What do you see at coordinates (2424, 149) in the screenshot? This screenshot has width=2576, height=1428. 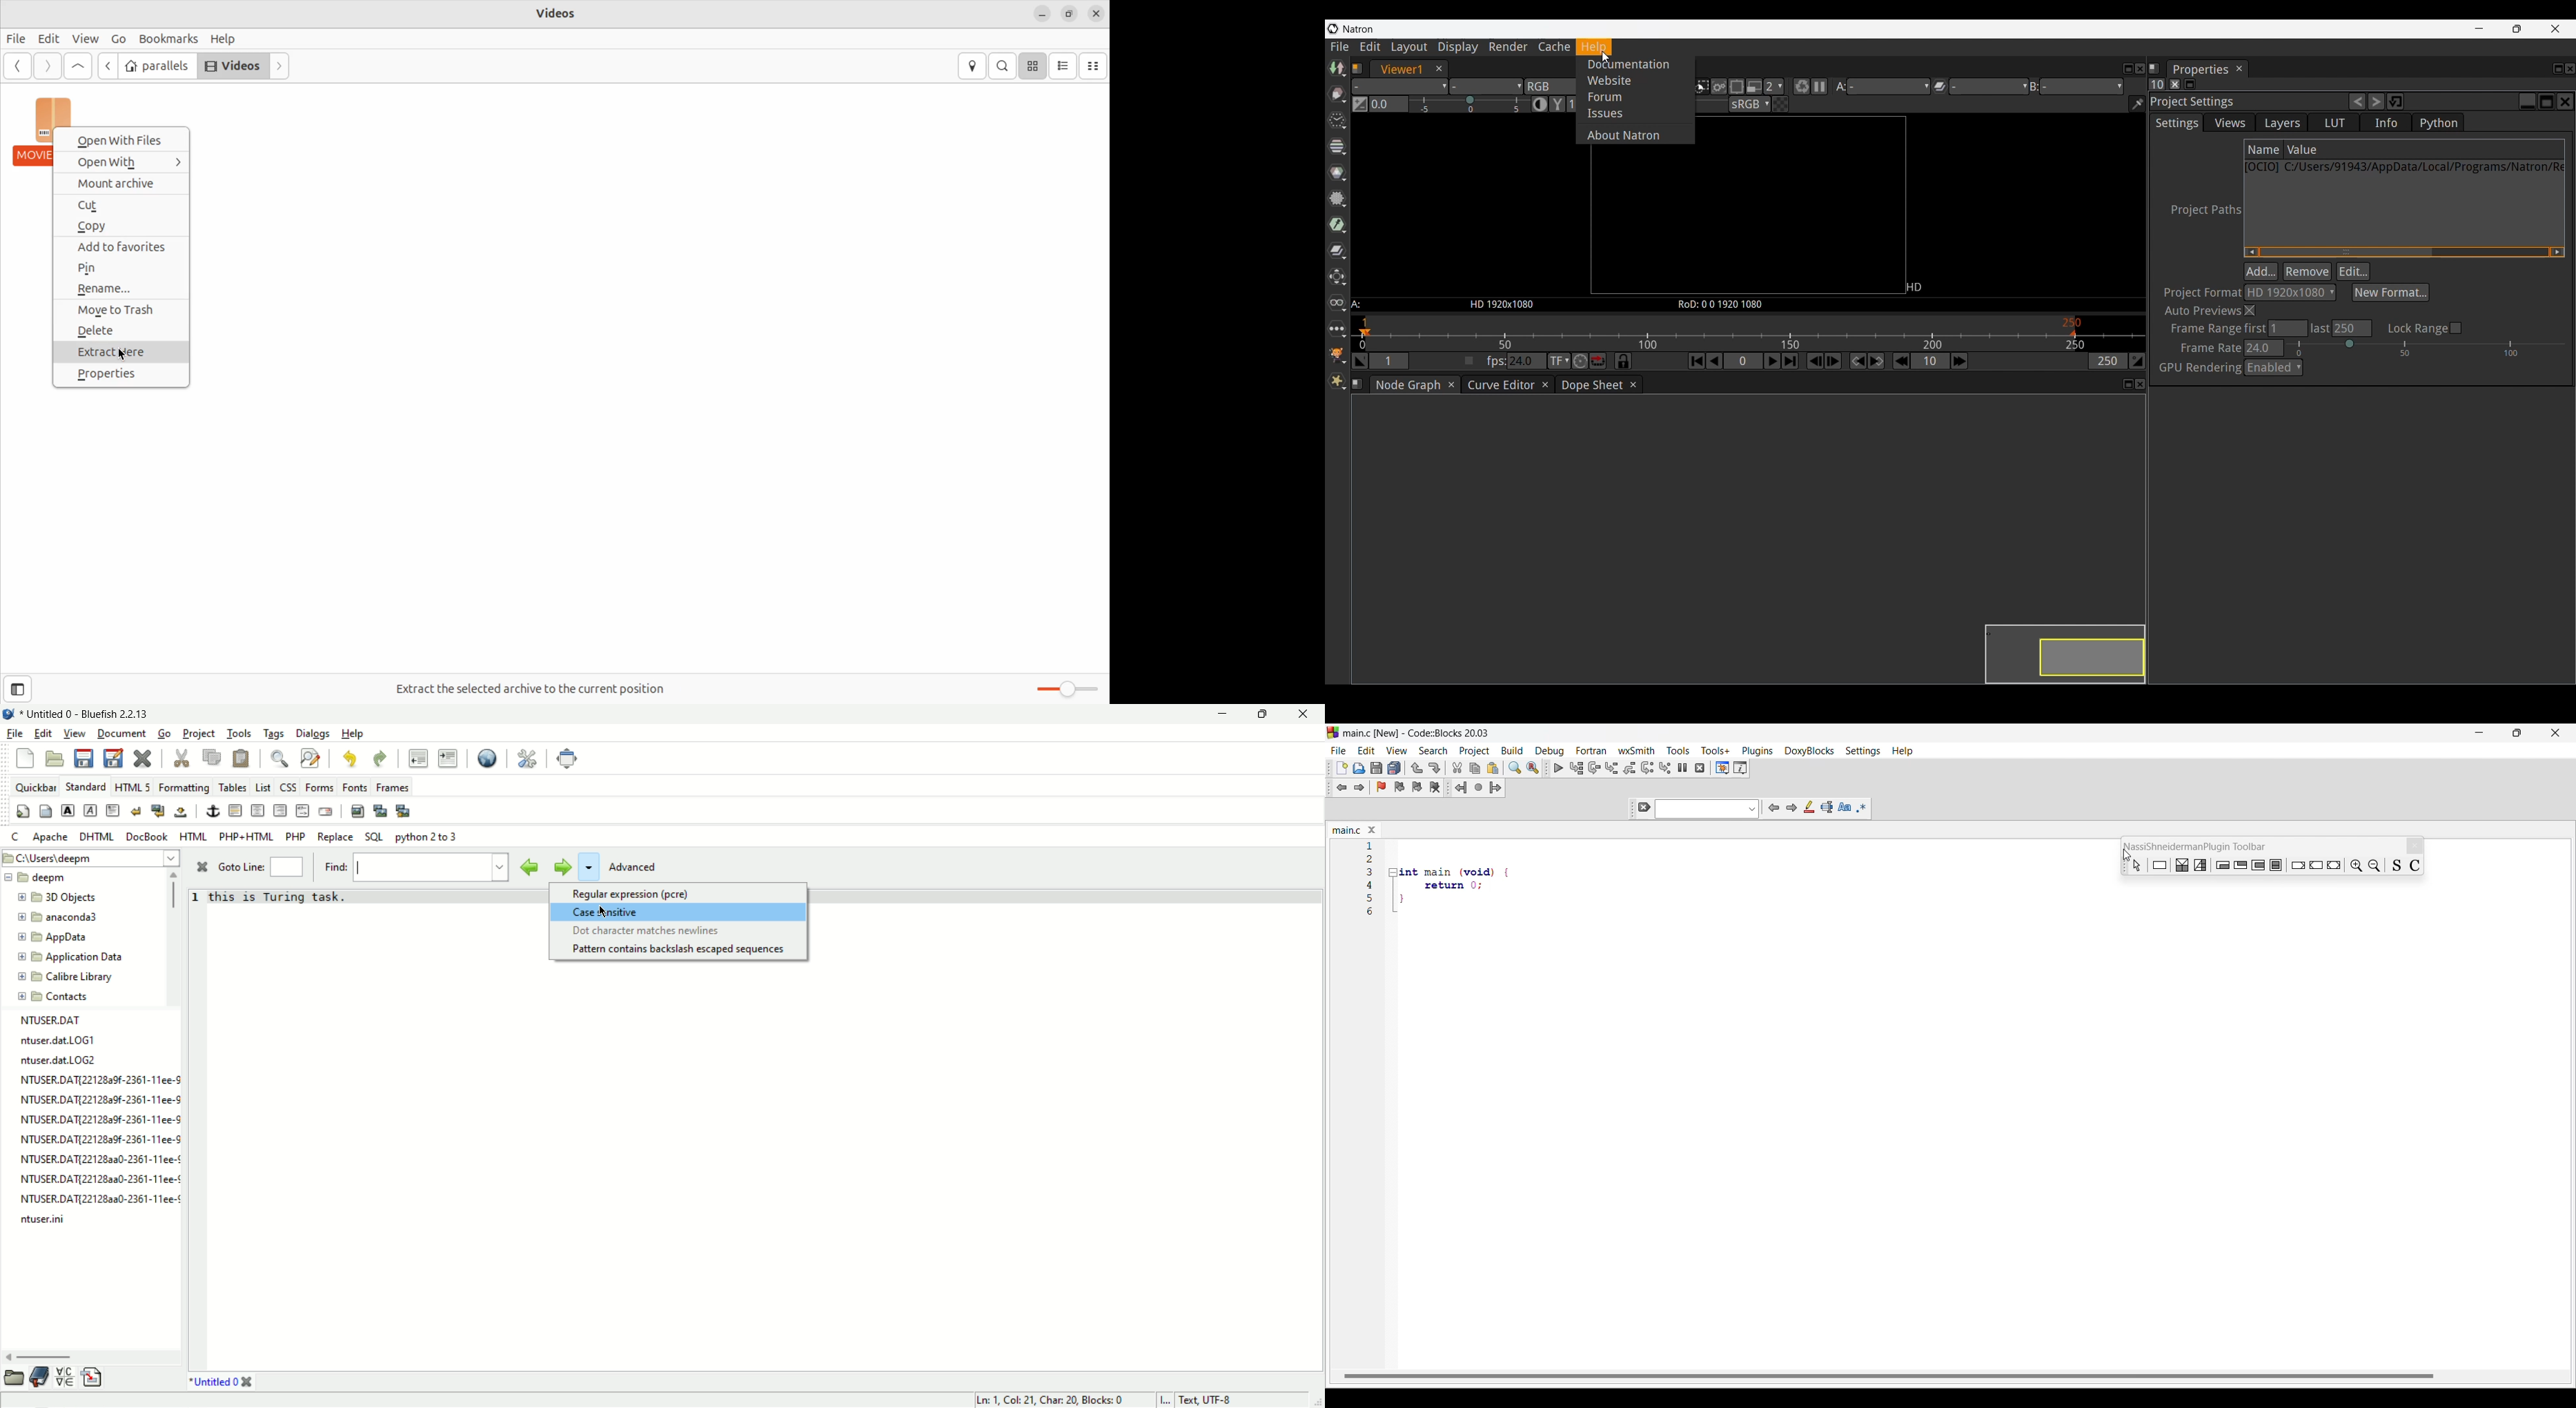 I see `Value ` at bounding box center [2424, 149].